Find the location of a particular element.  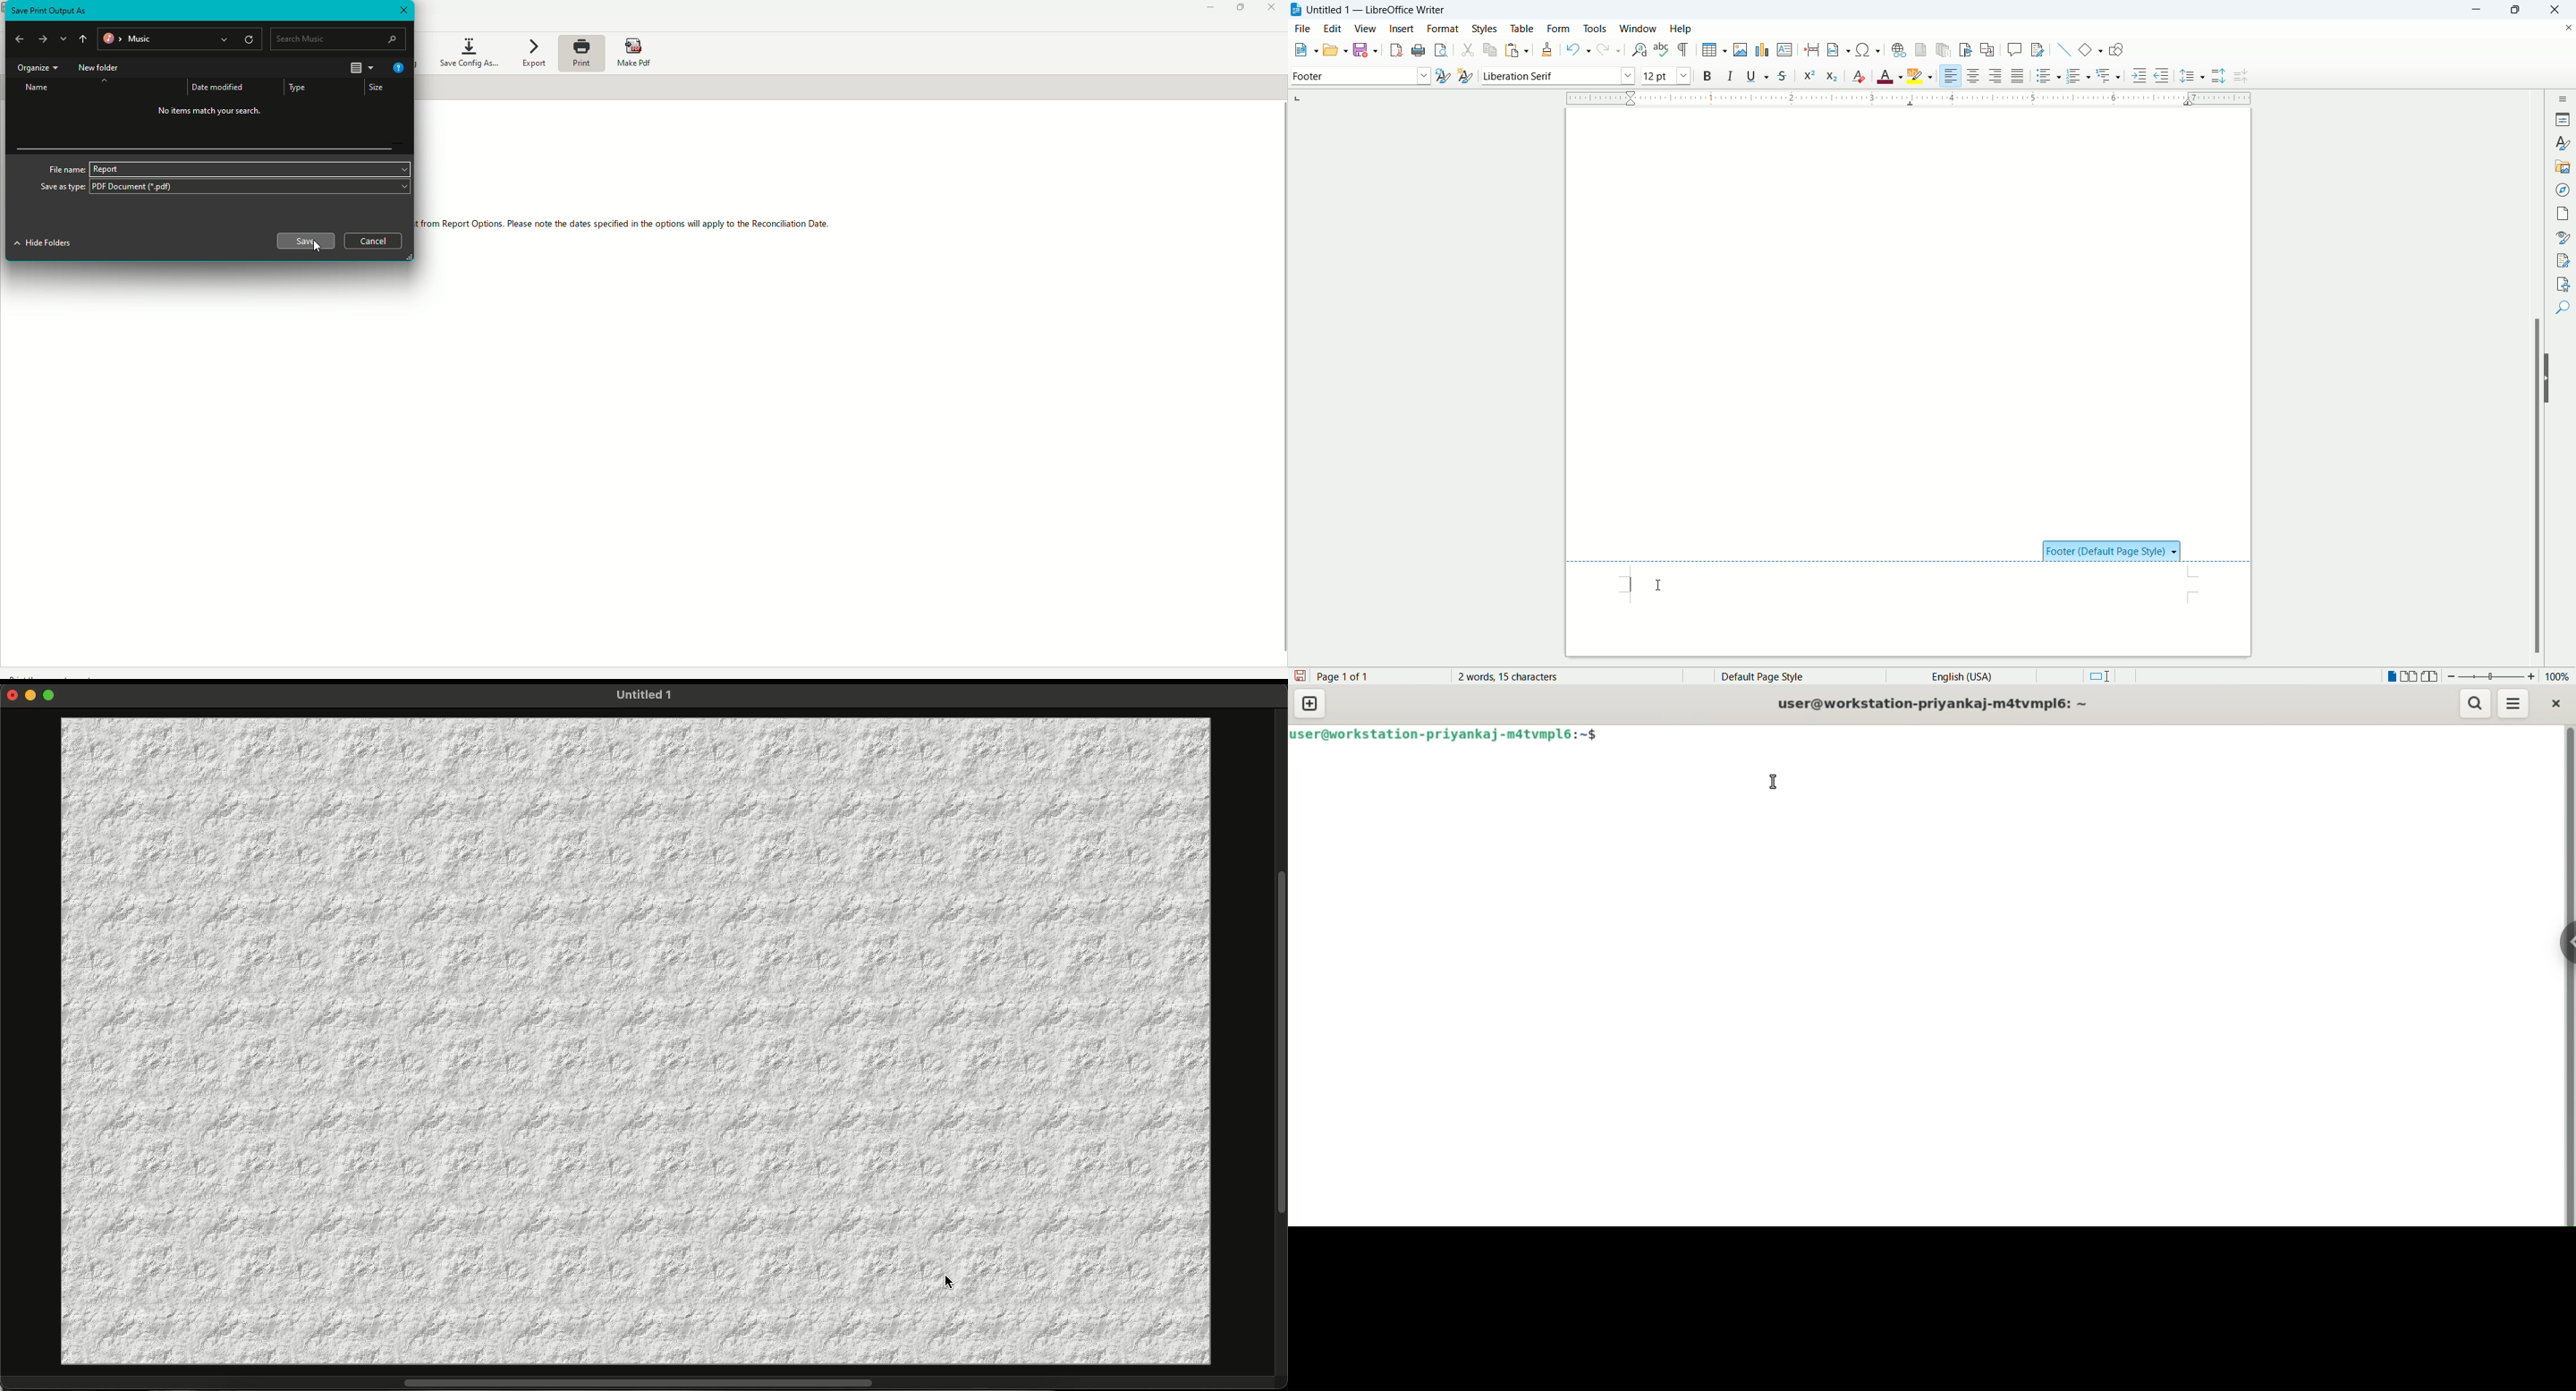

bold is located at coordinates (1707, 75).